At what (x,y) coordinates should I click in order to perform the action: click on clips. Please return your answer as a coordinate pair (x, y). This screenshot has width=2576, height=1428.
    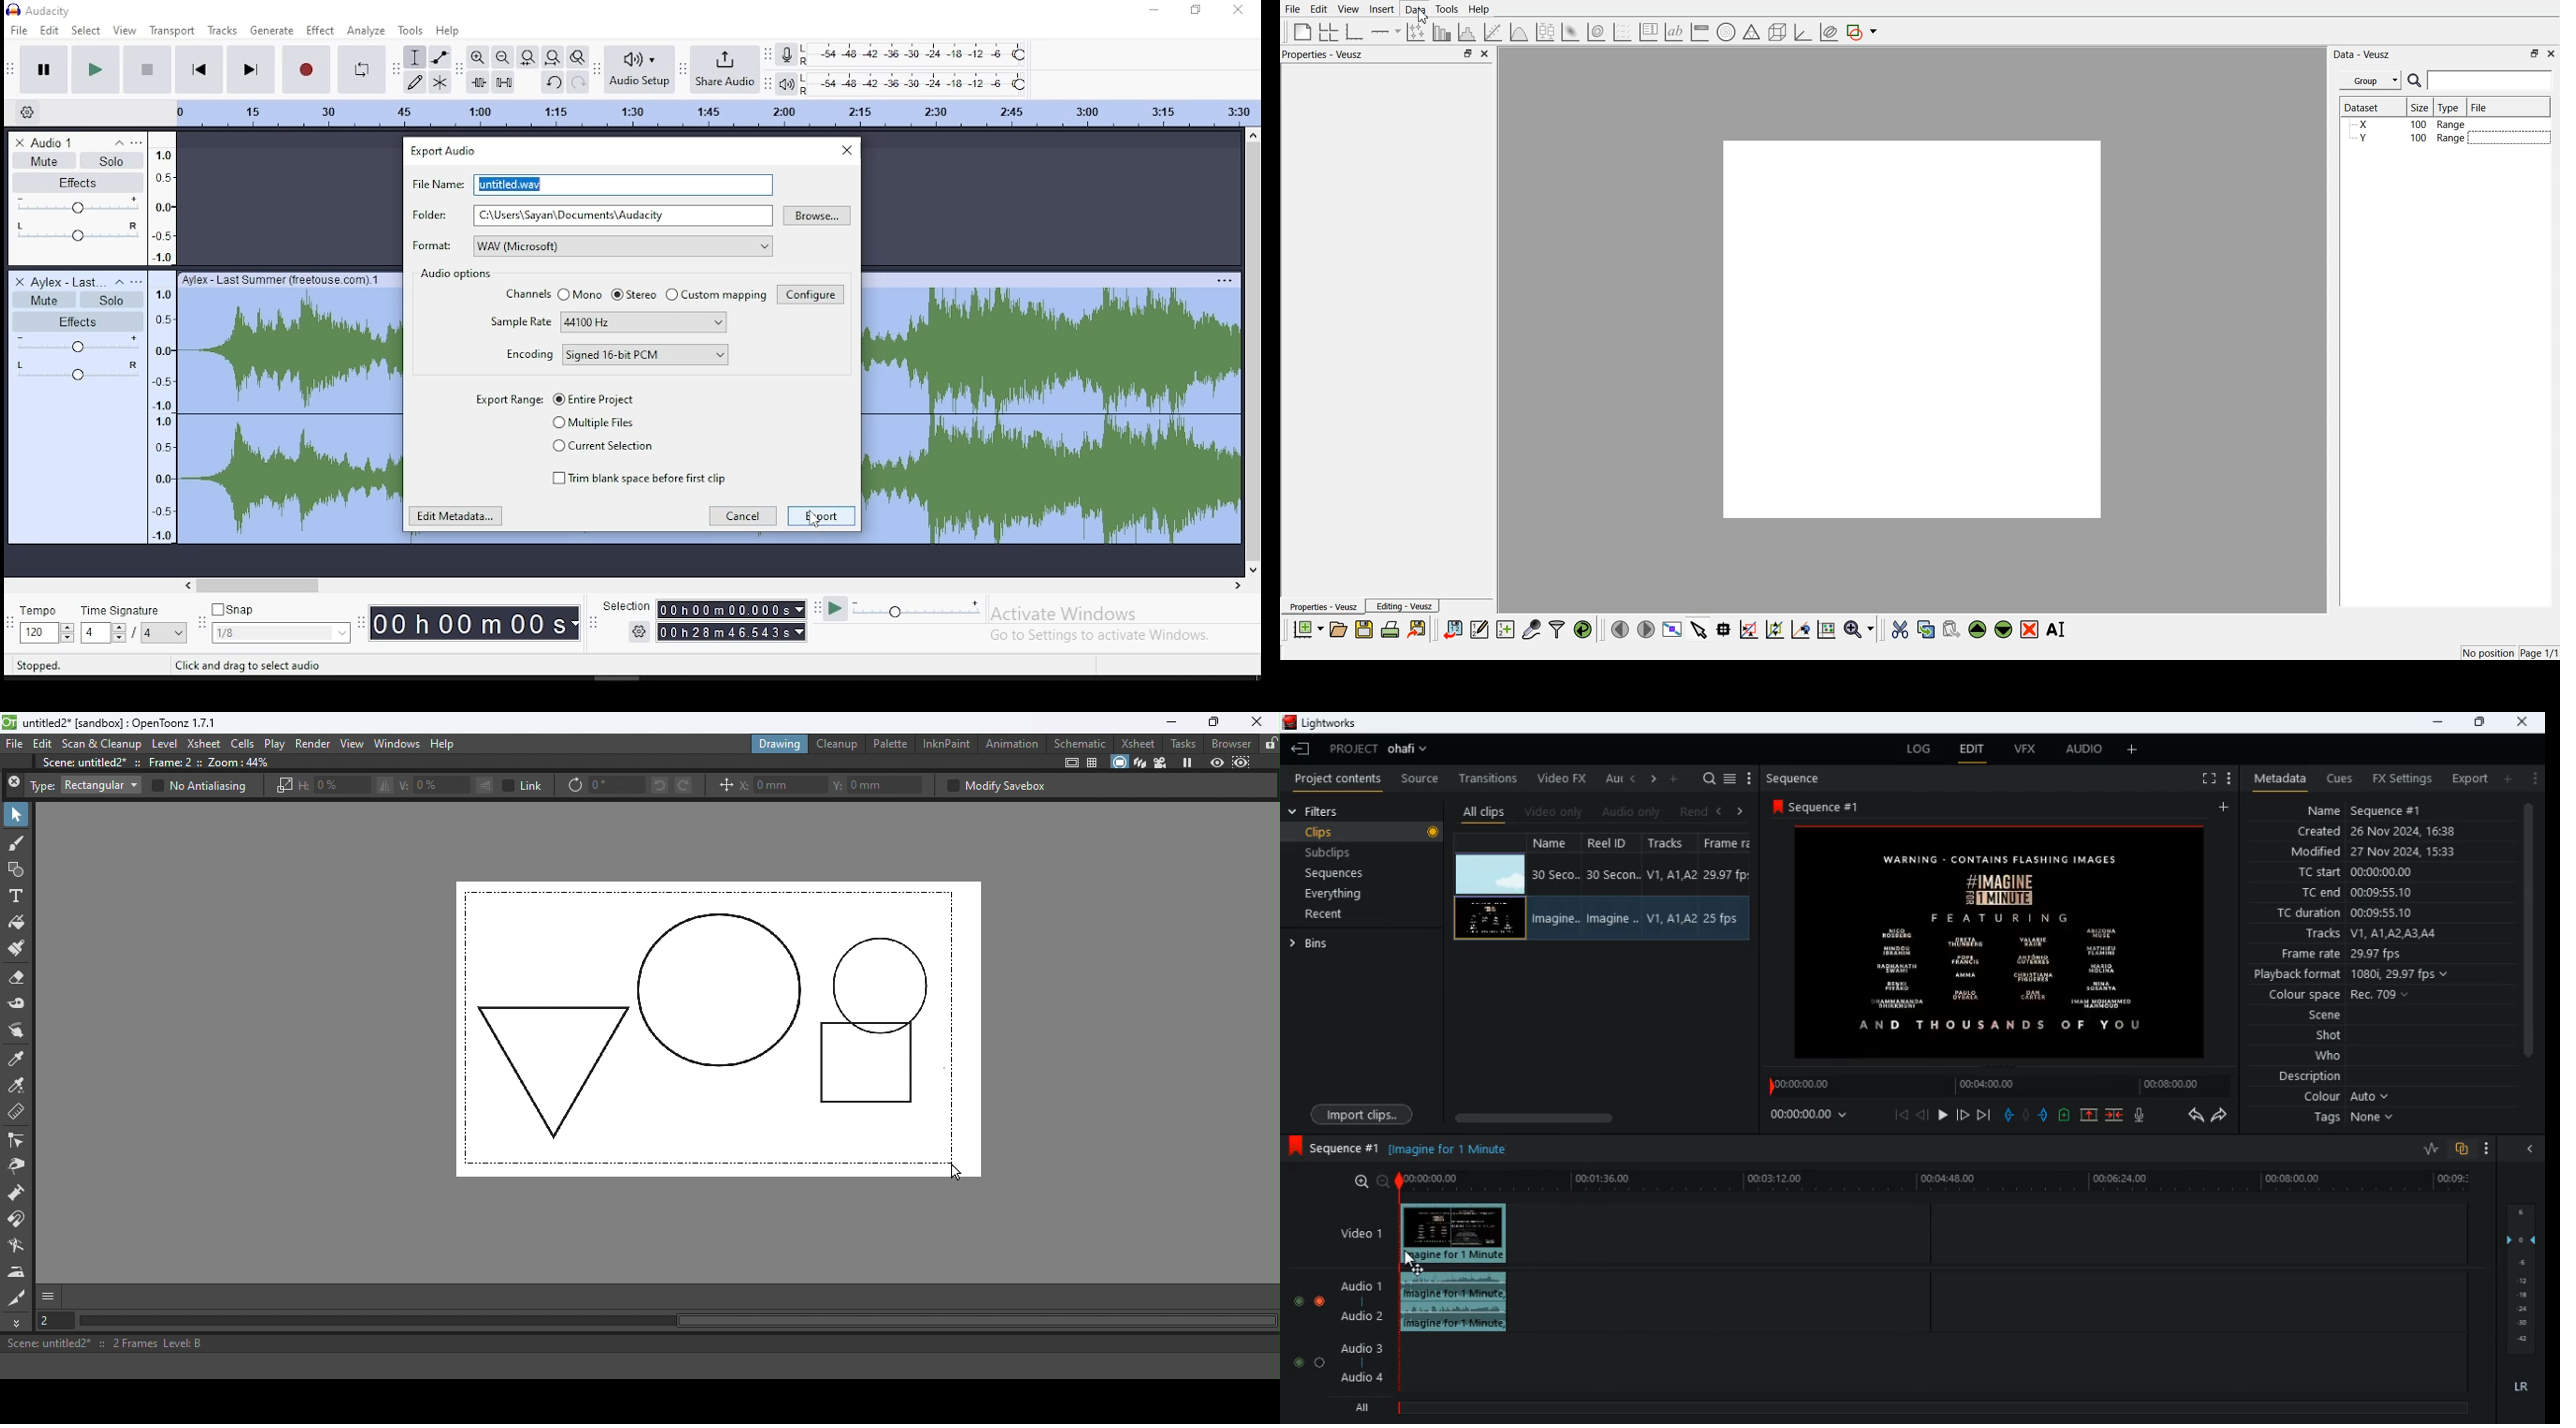
    Looking at the image, I should click on (1364, 834).